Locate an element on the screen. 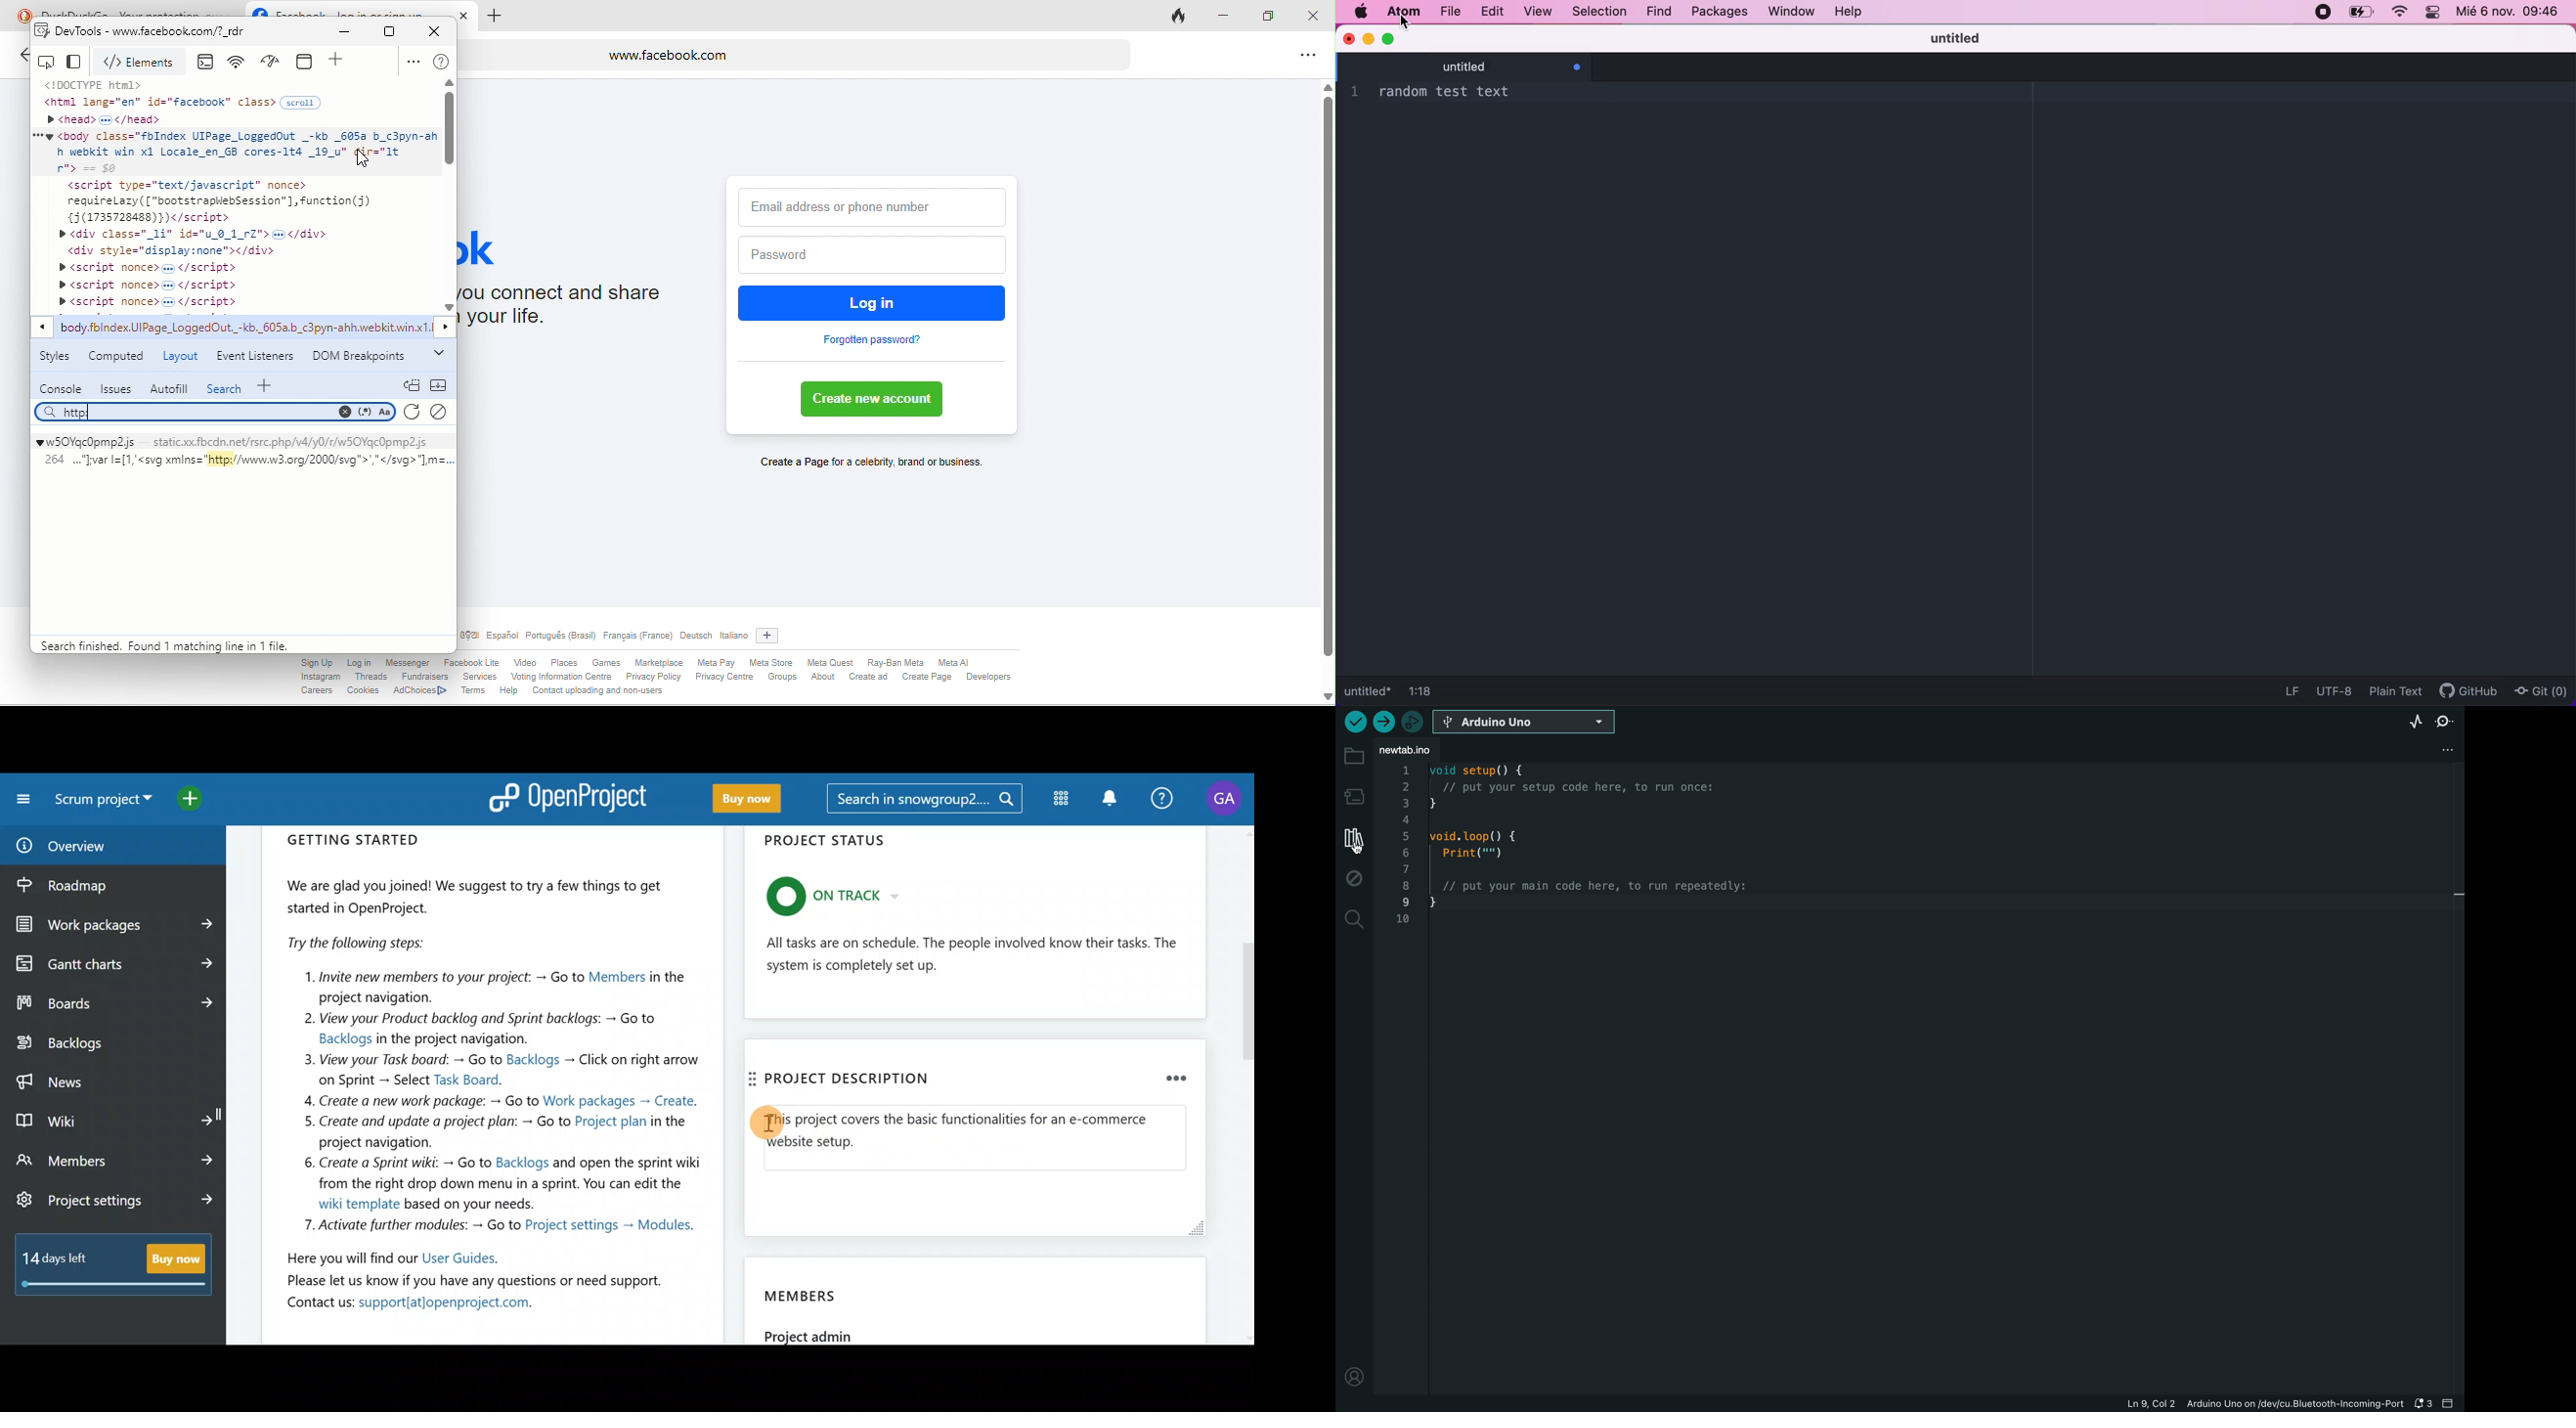  view is located at coordinates (1540, 13).